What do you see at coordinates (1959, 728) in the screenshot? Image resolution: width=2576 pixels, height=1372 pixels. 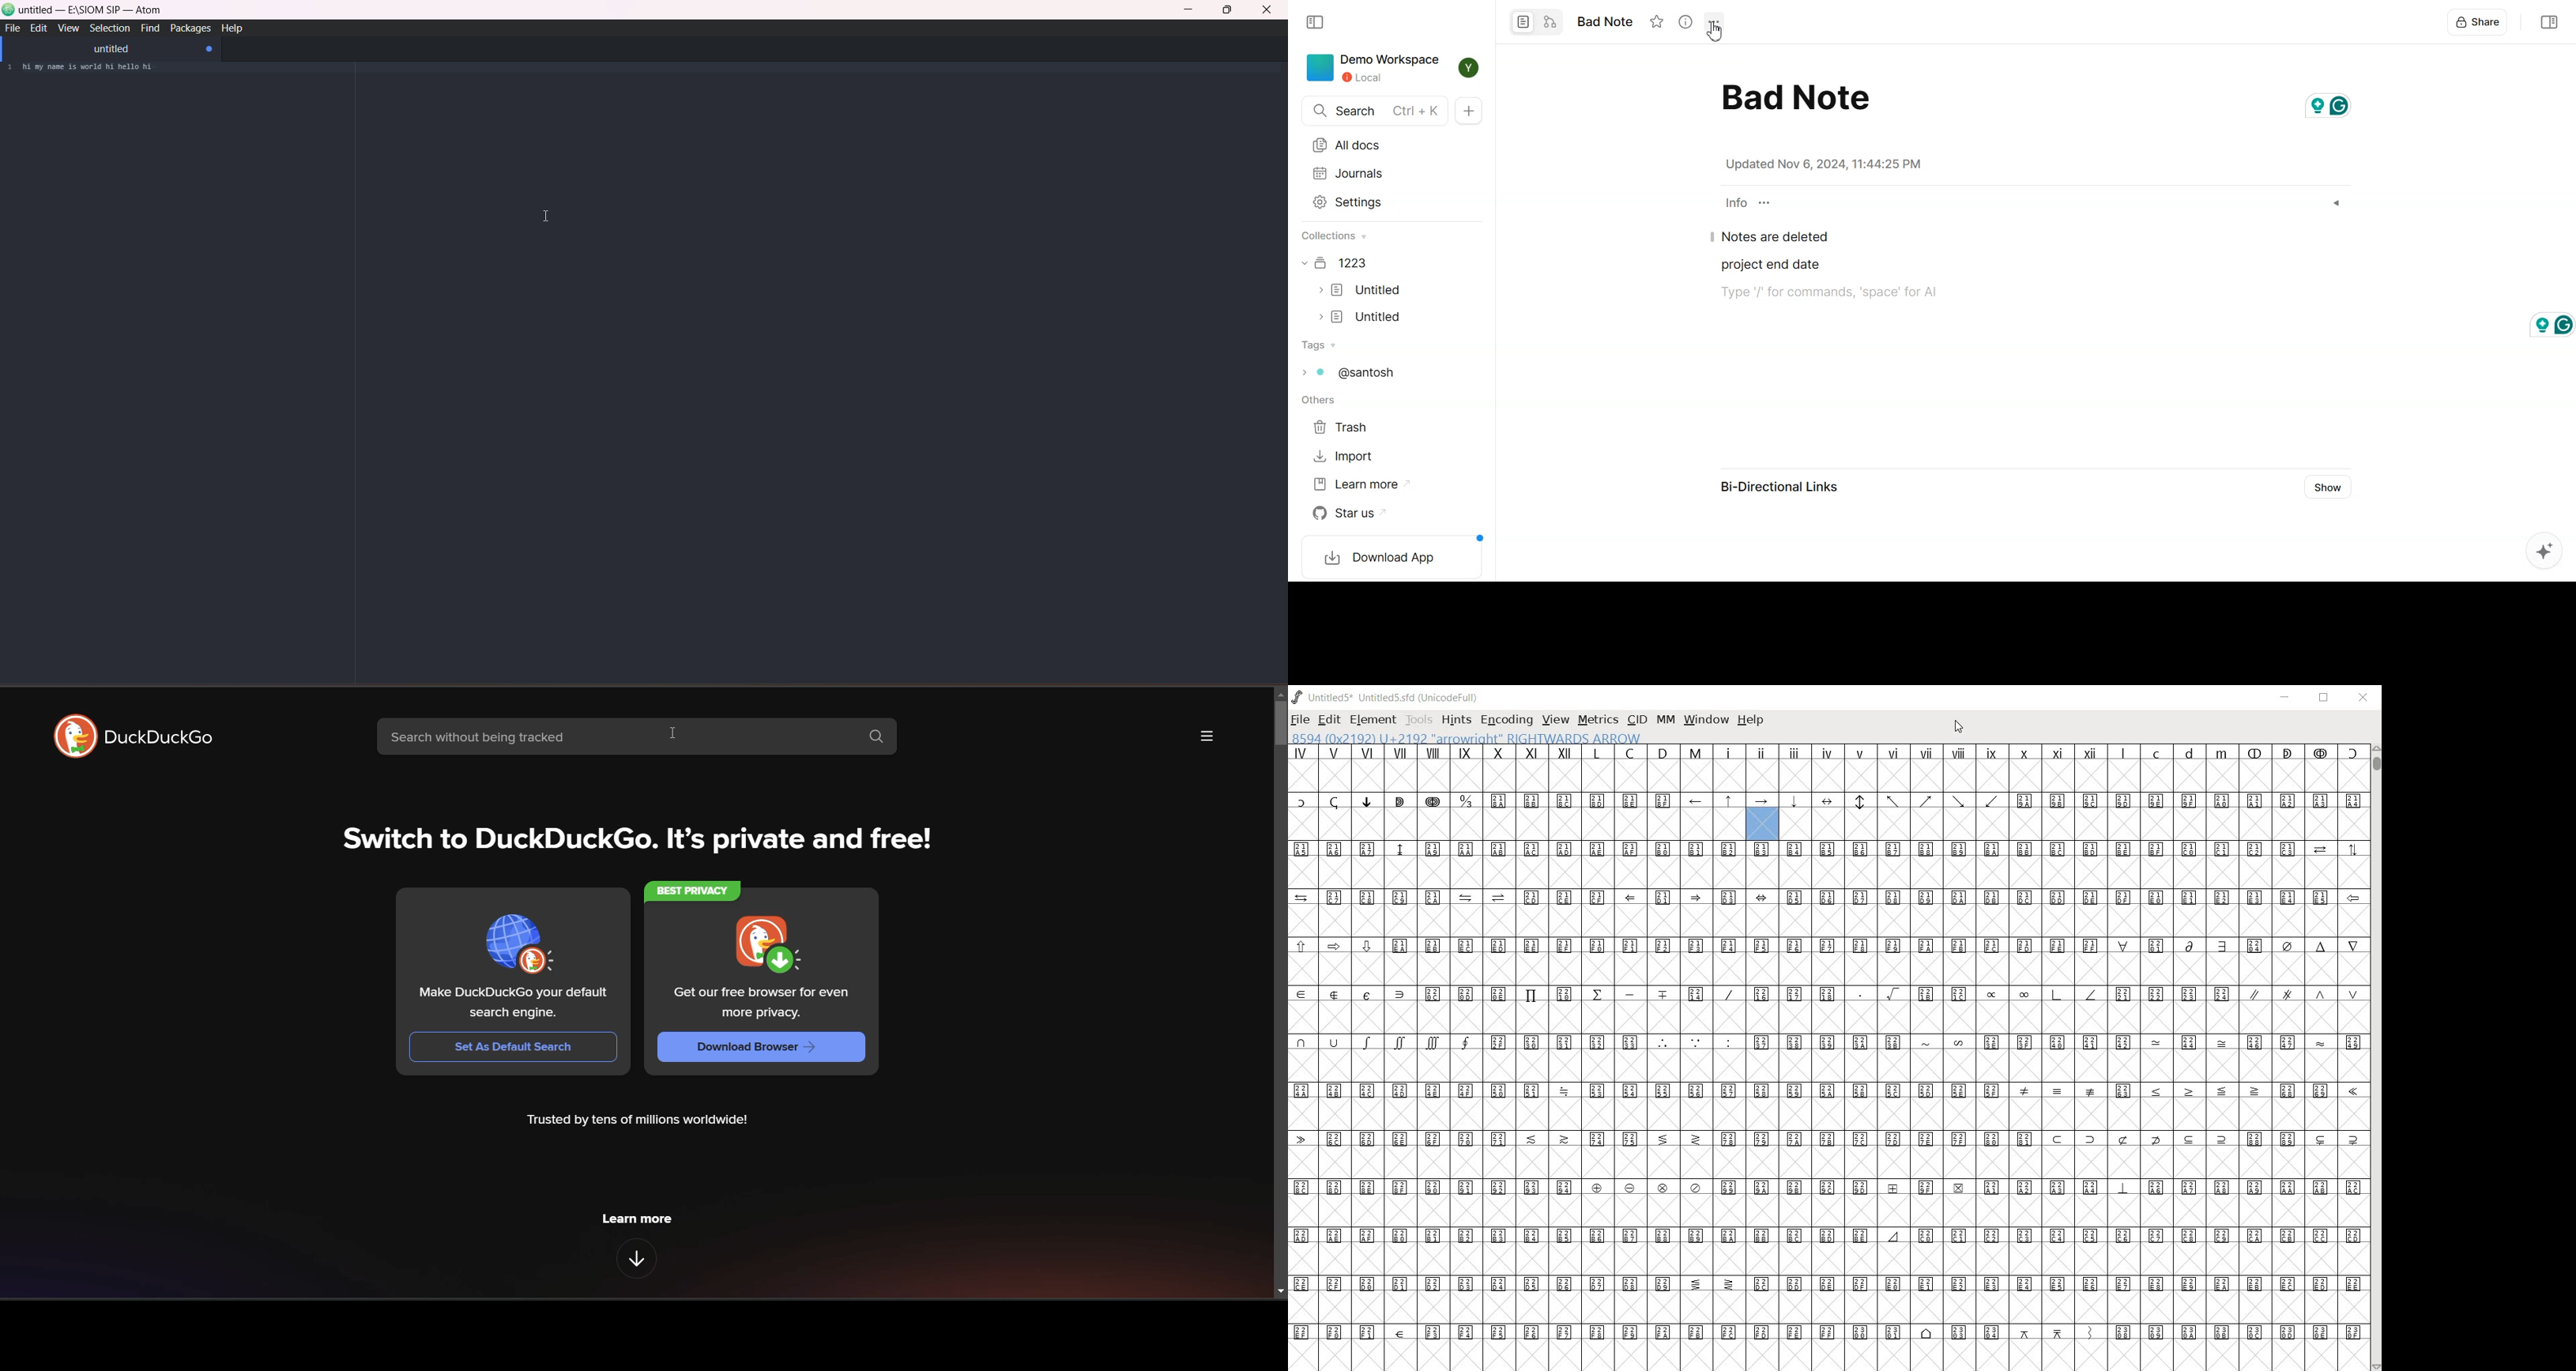 I see `CURSOR` at bounding box center [1959, 728].